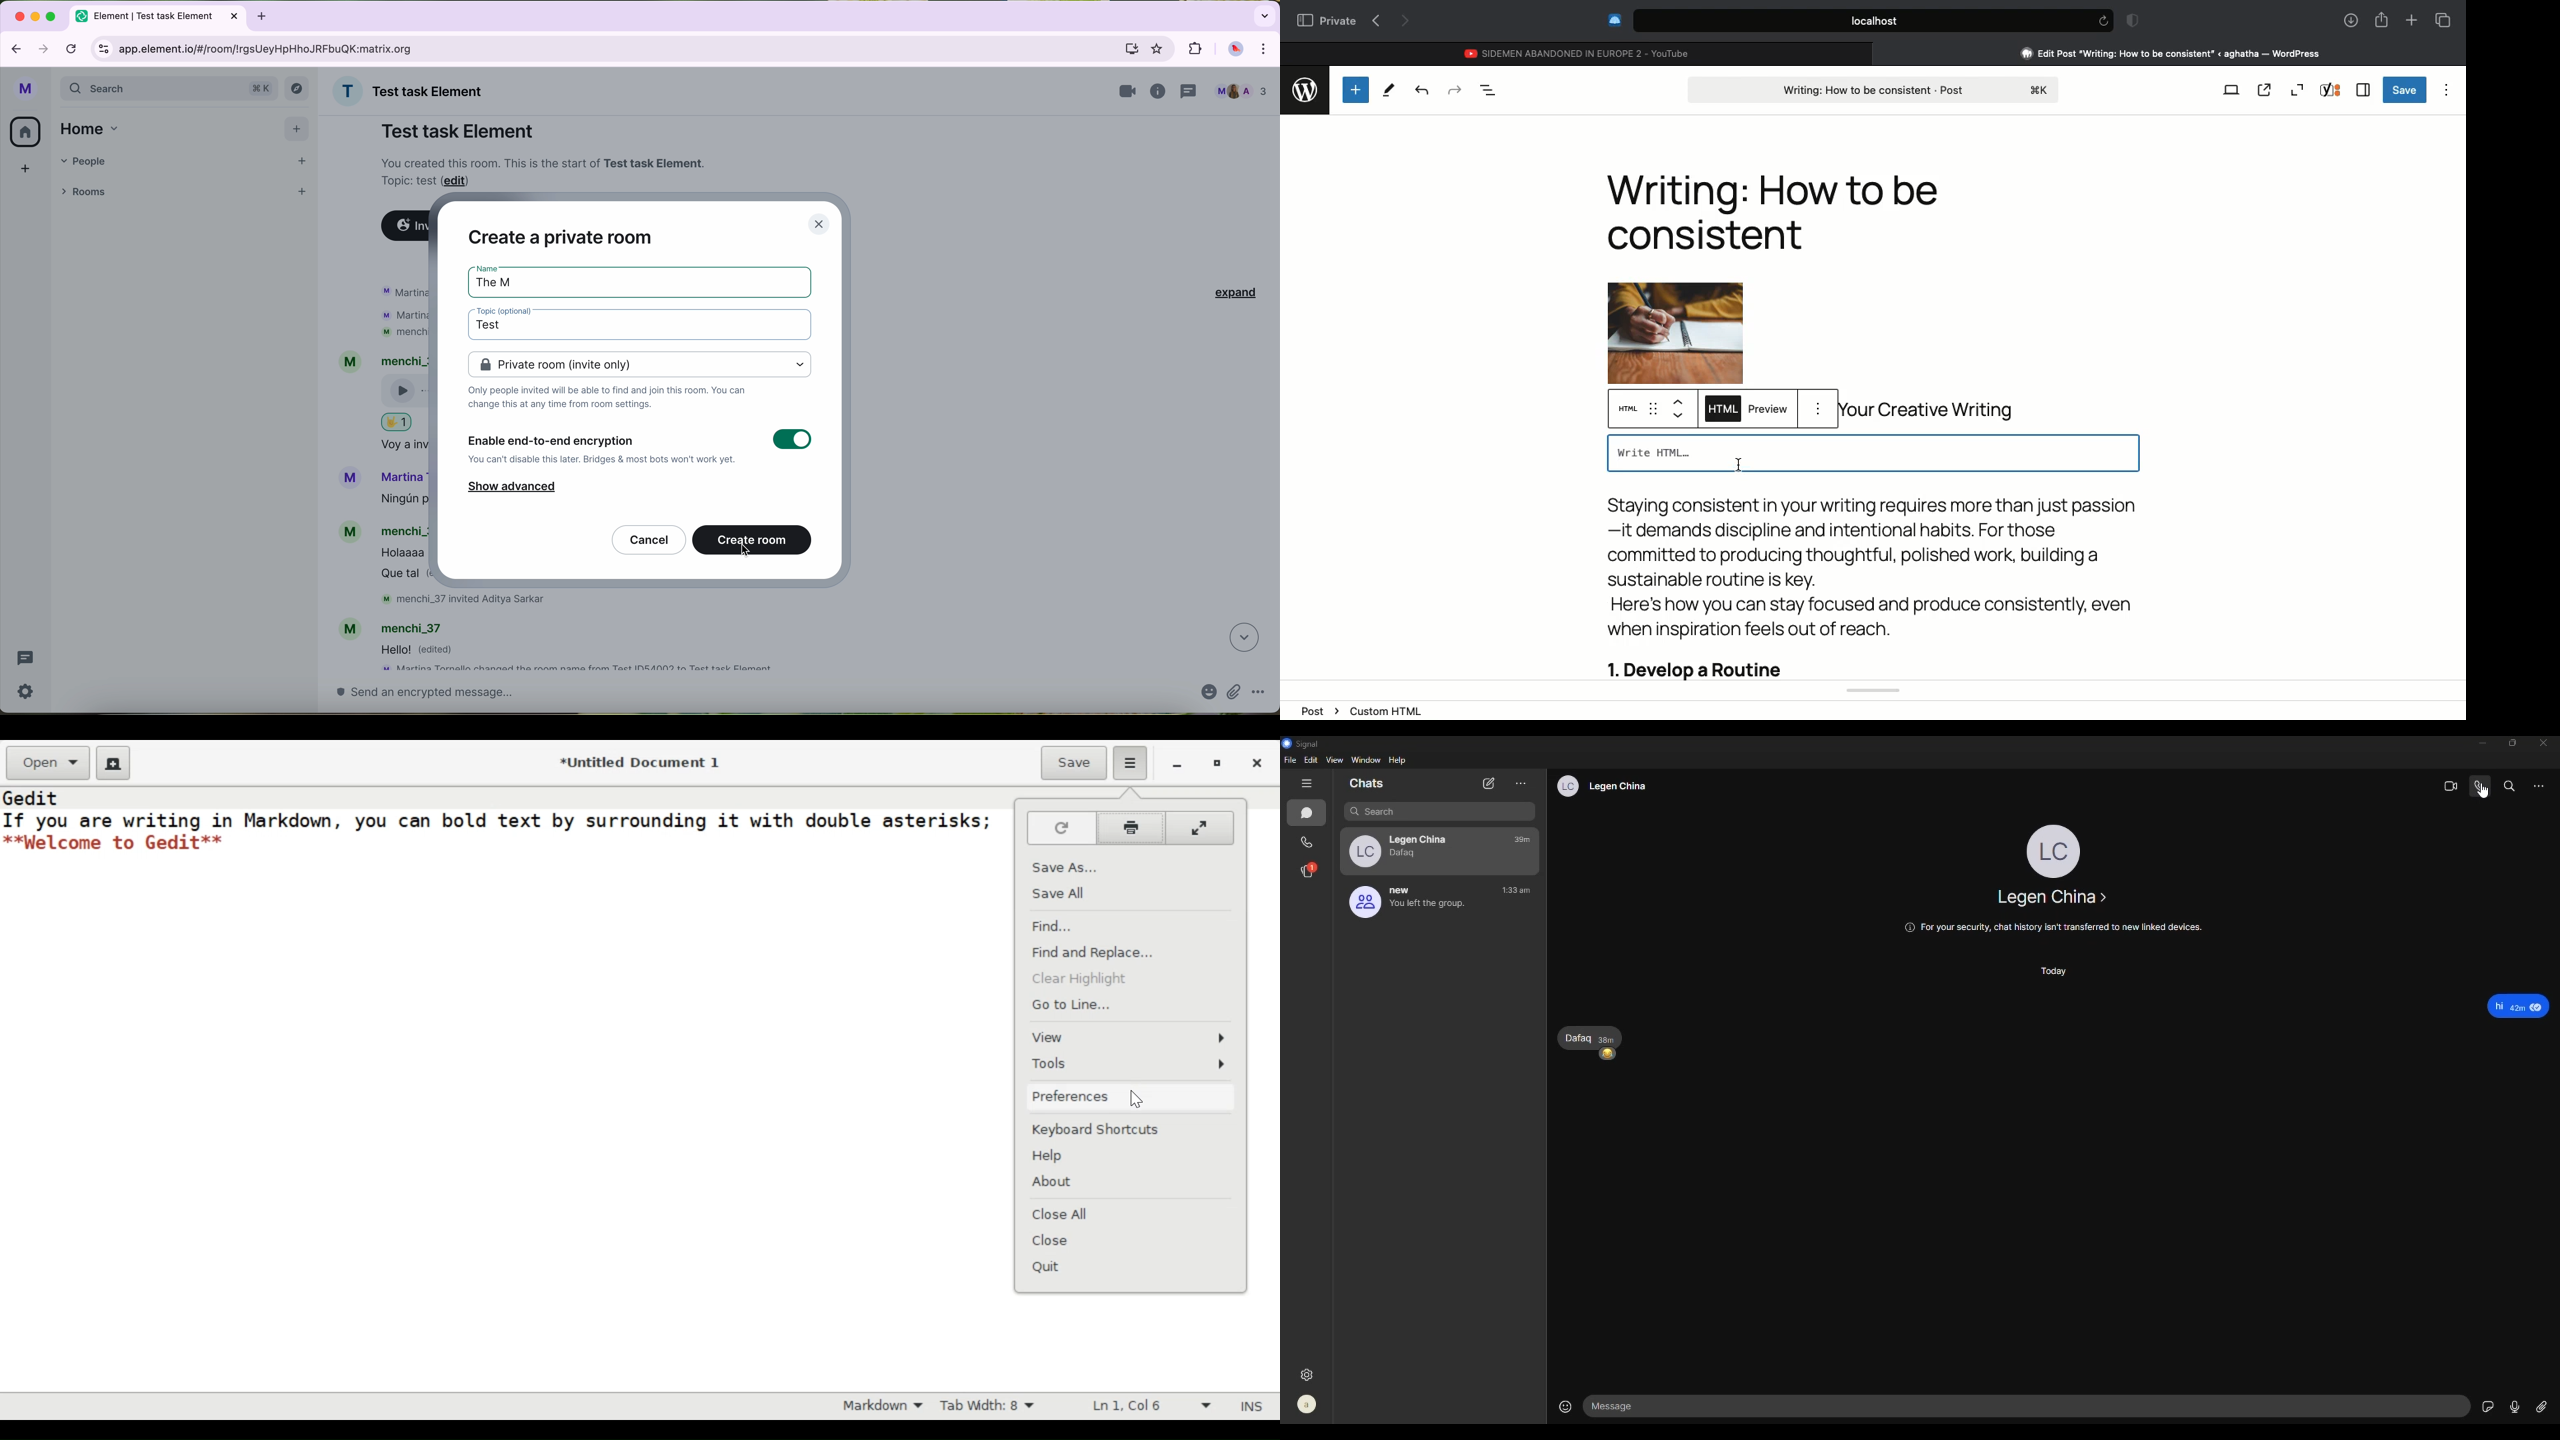 Image resolution: width=2576 pixels, height=1456 pixels. Describe the element at coordinates (1193, 48) in the screenshot. I see `extensions` at that location.